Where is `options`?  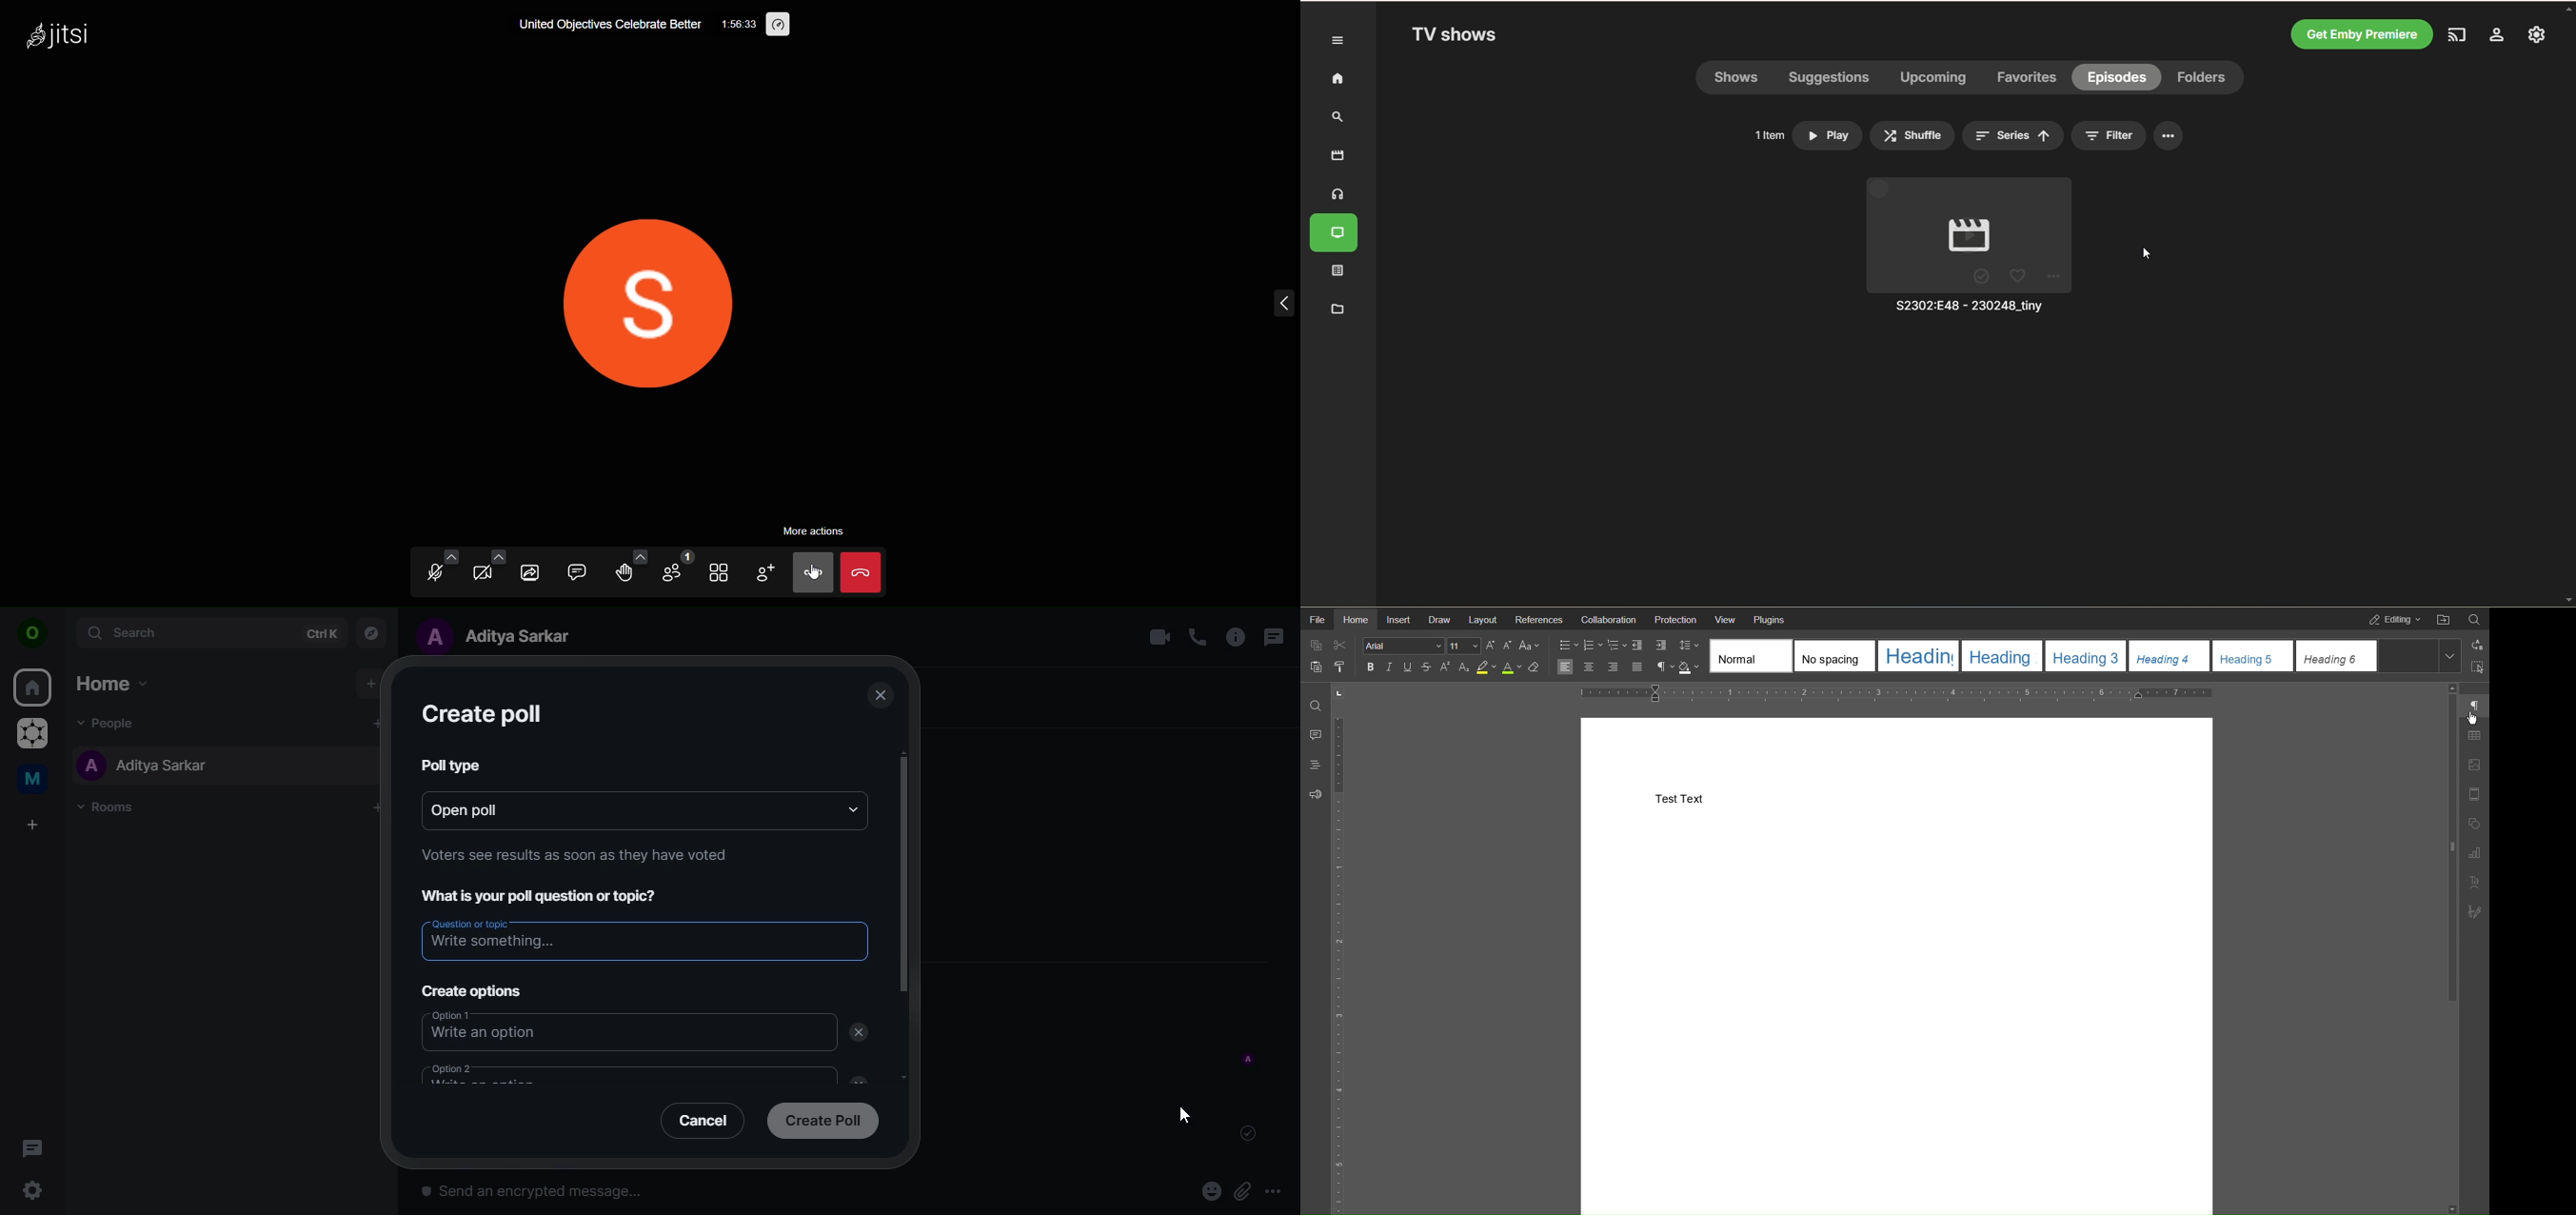 options is located at coordinates (2055, 276).